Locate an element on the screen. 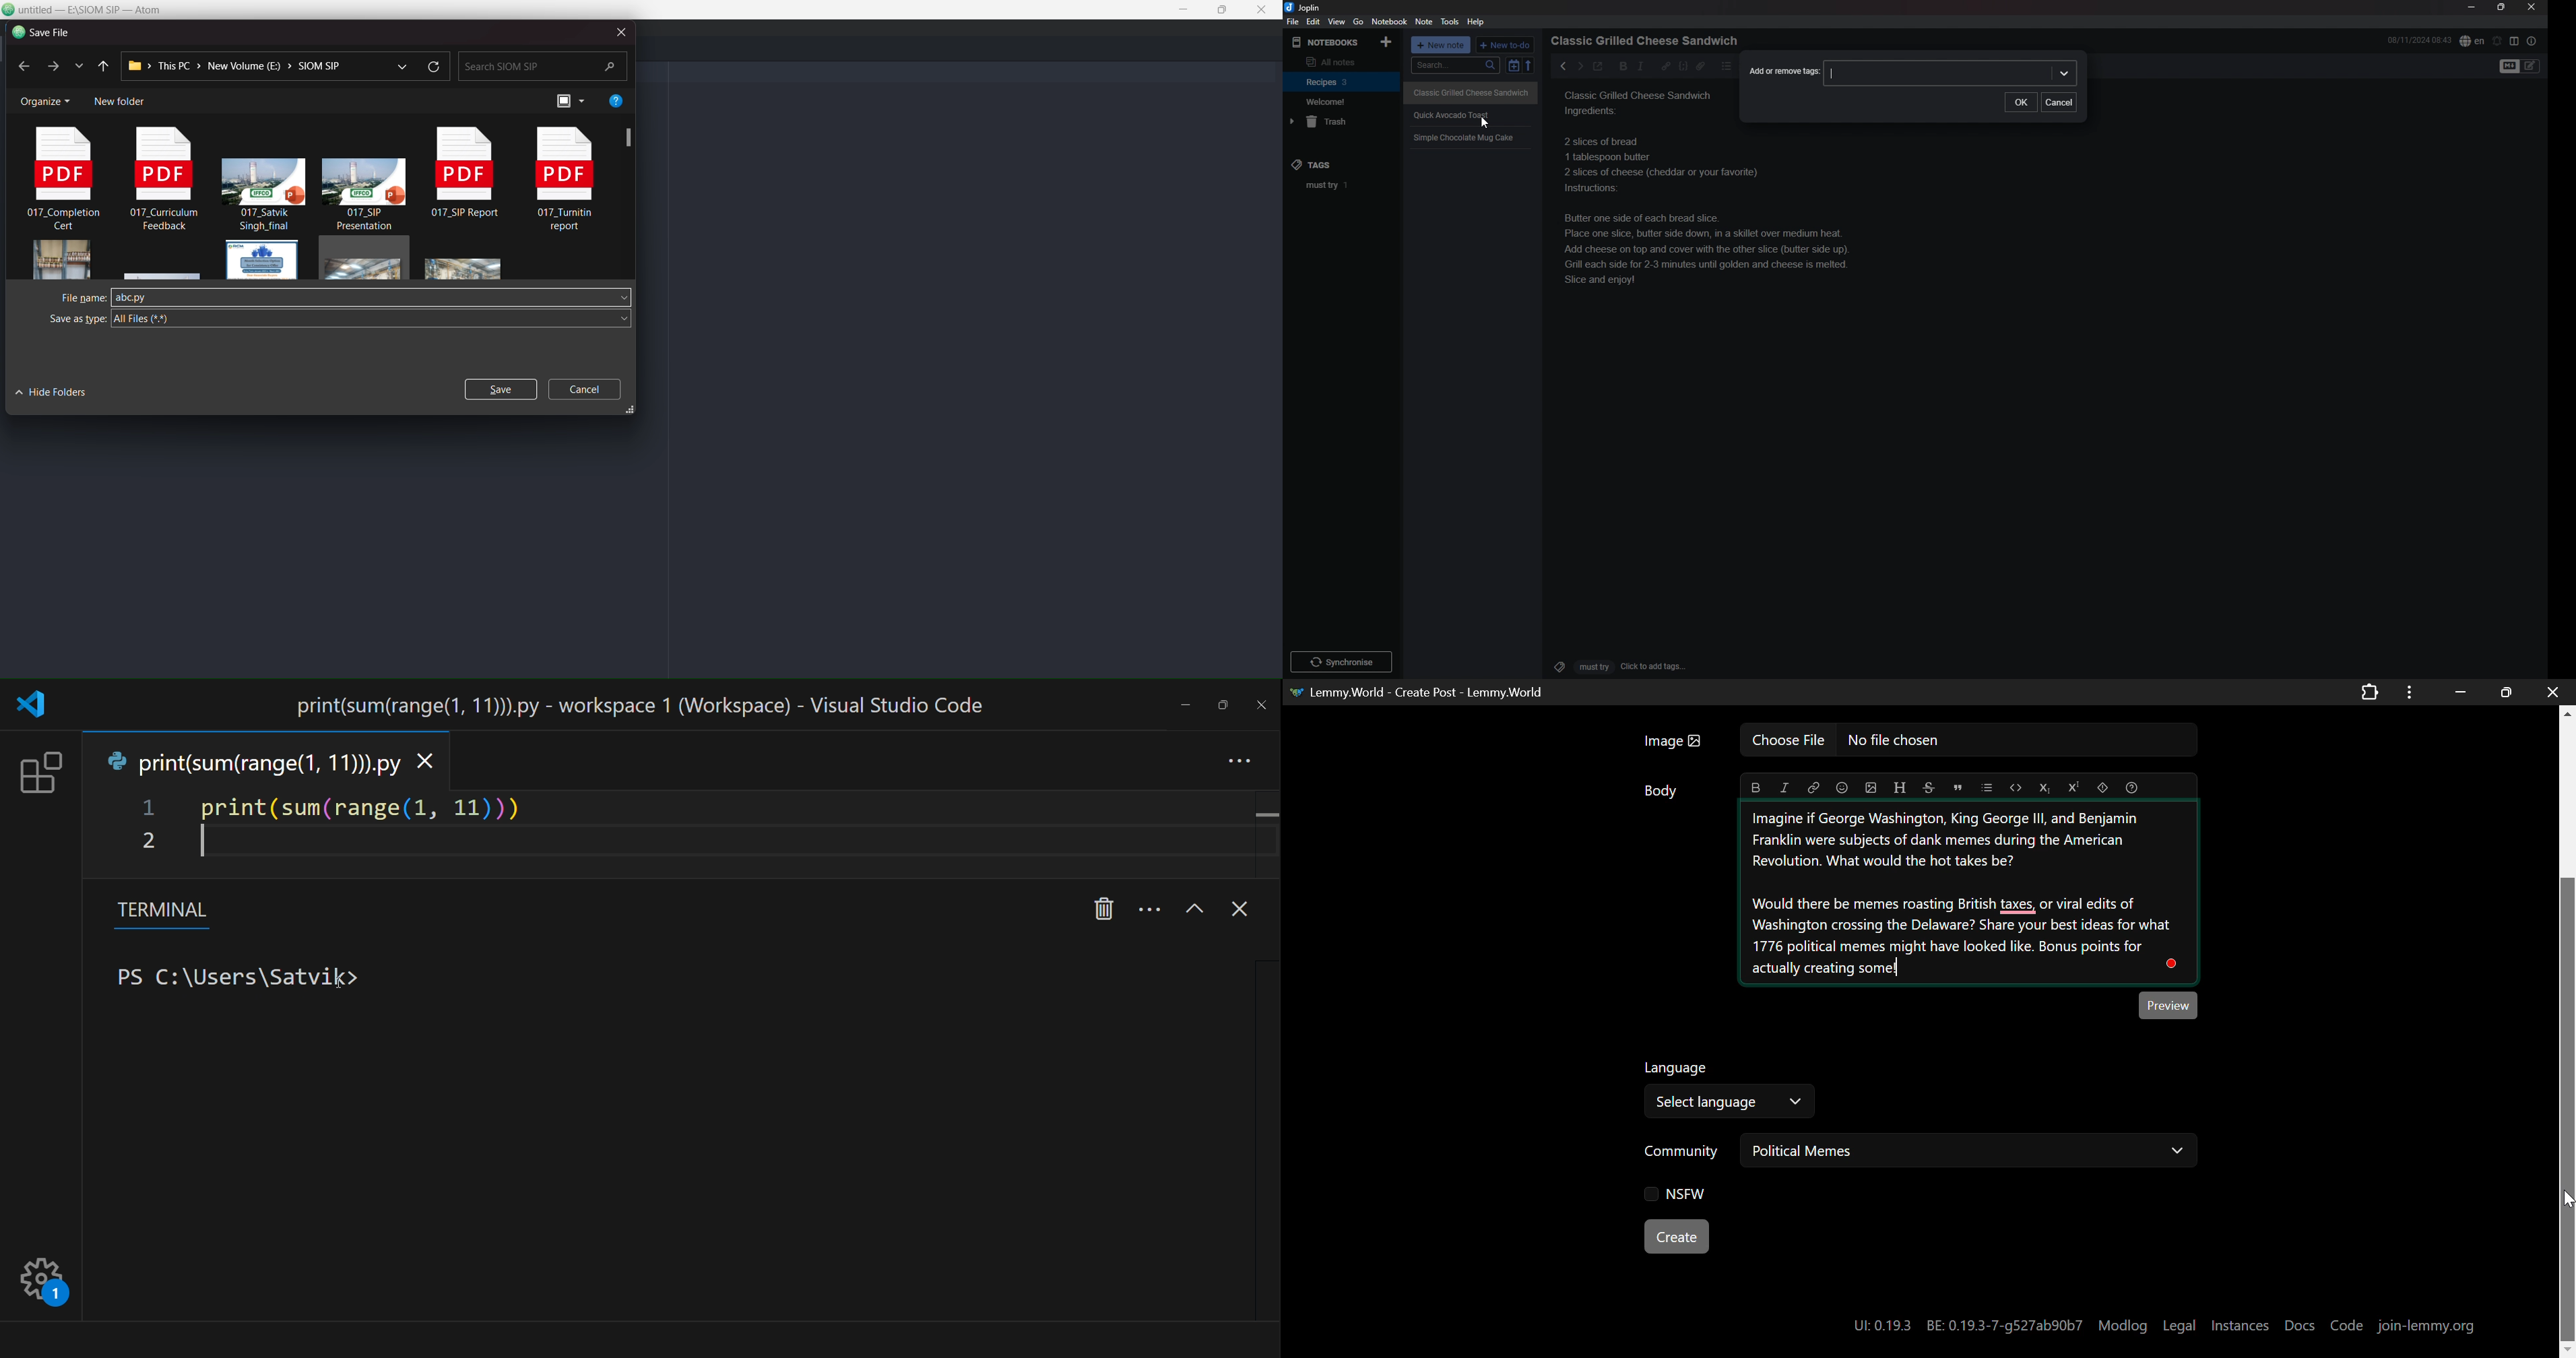 This screenshot has height=1372, width=2576. set alarm is located at coordinates (2498, 40).